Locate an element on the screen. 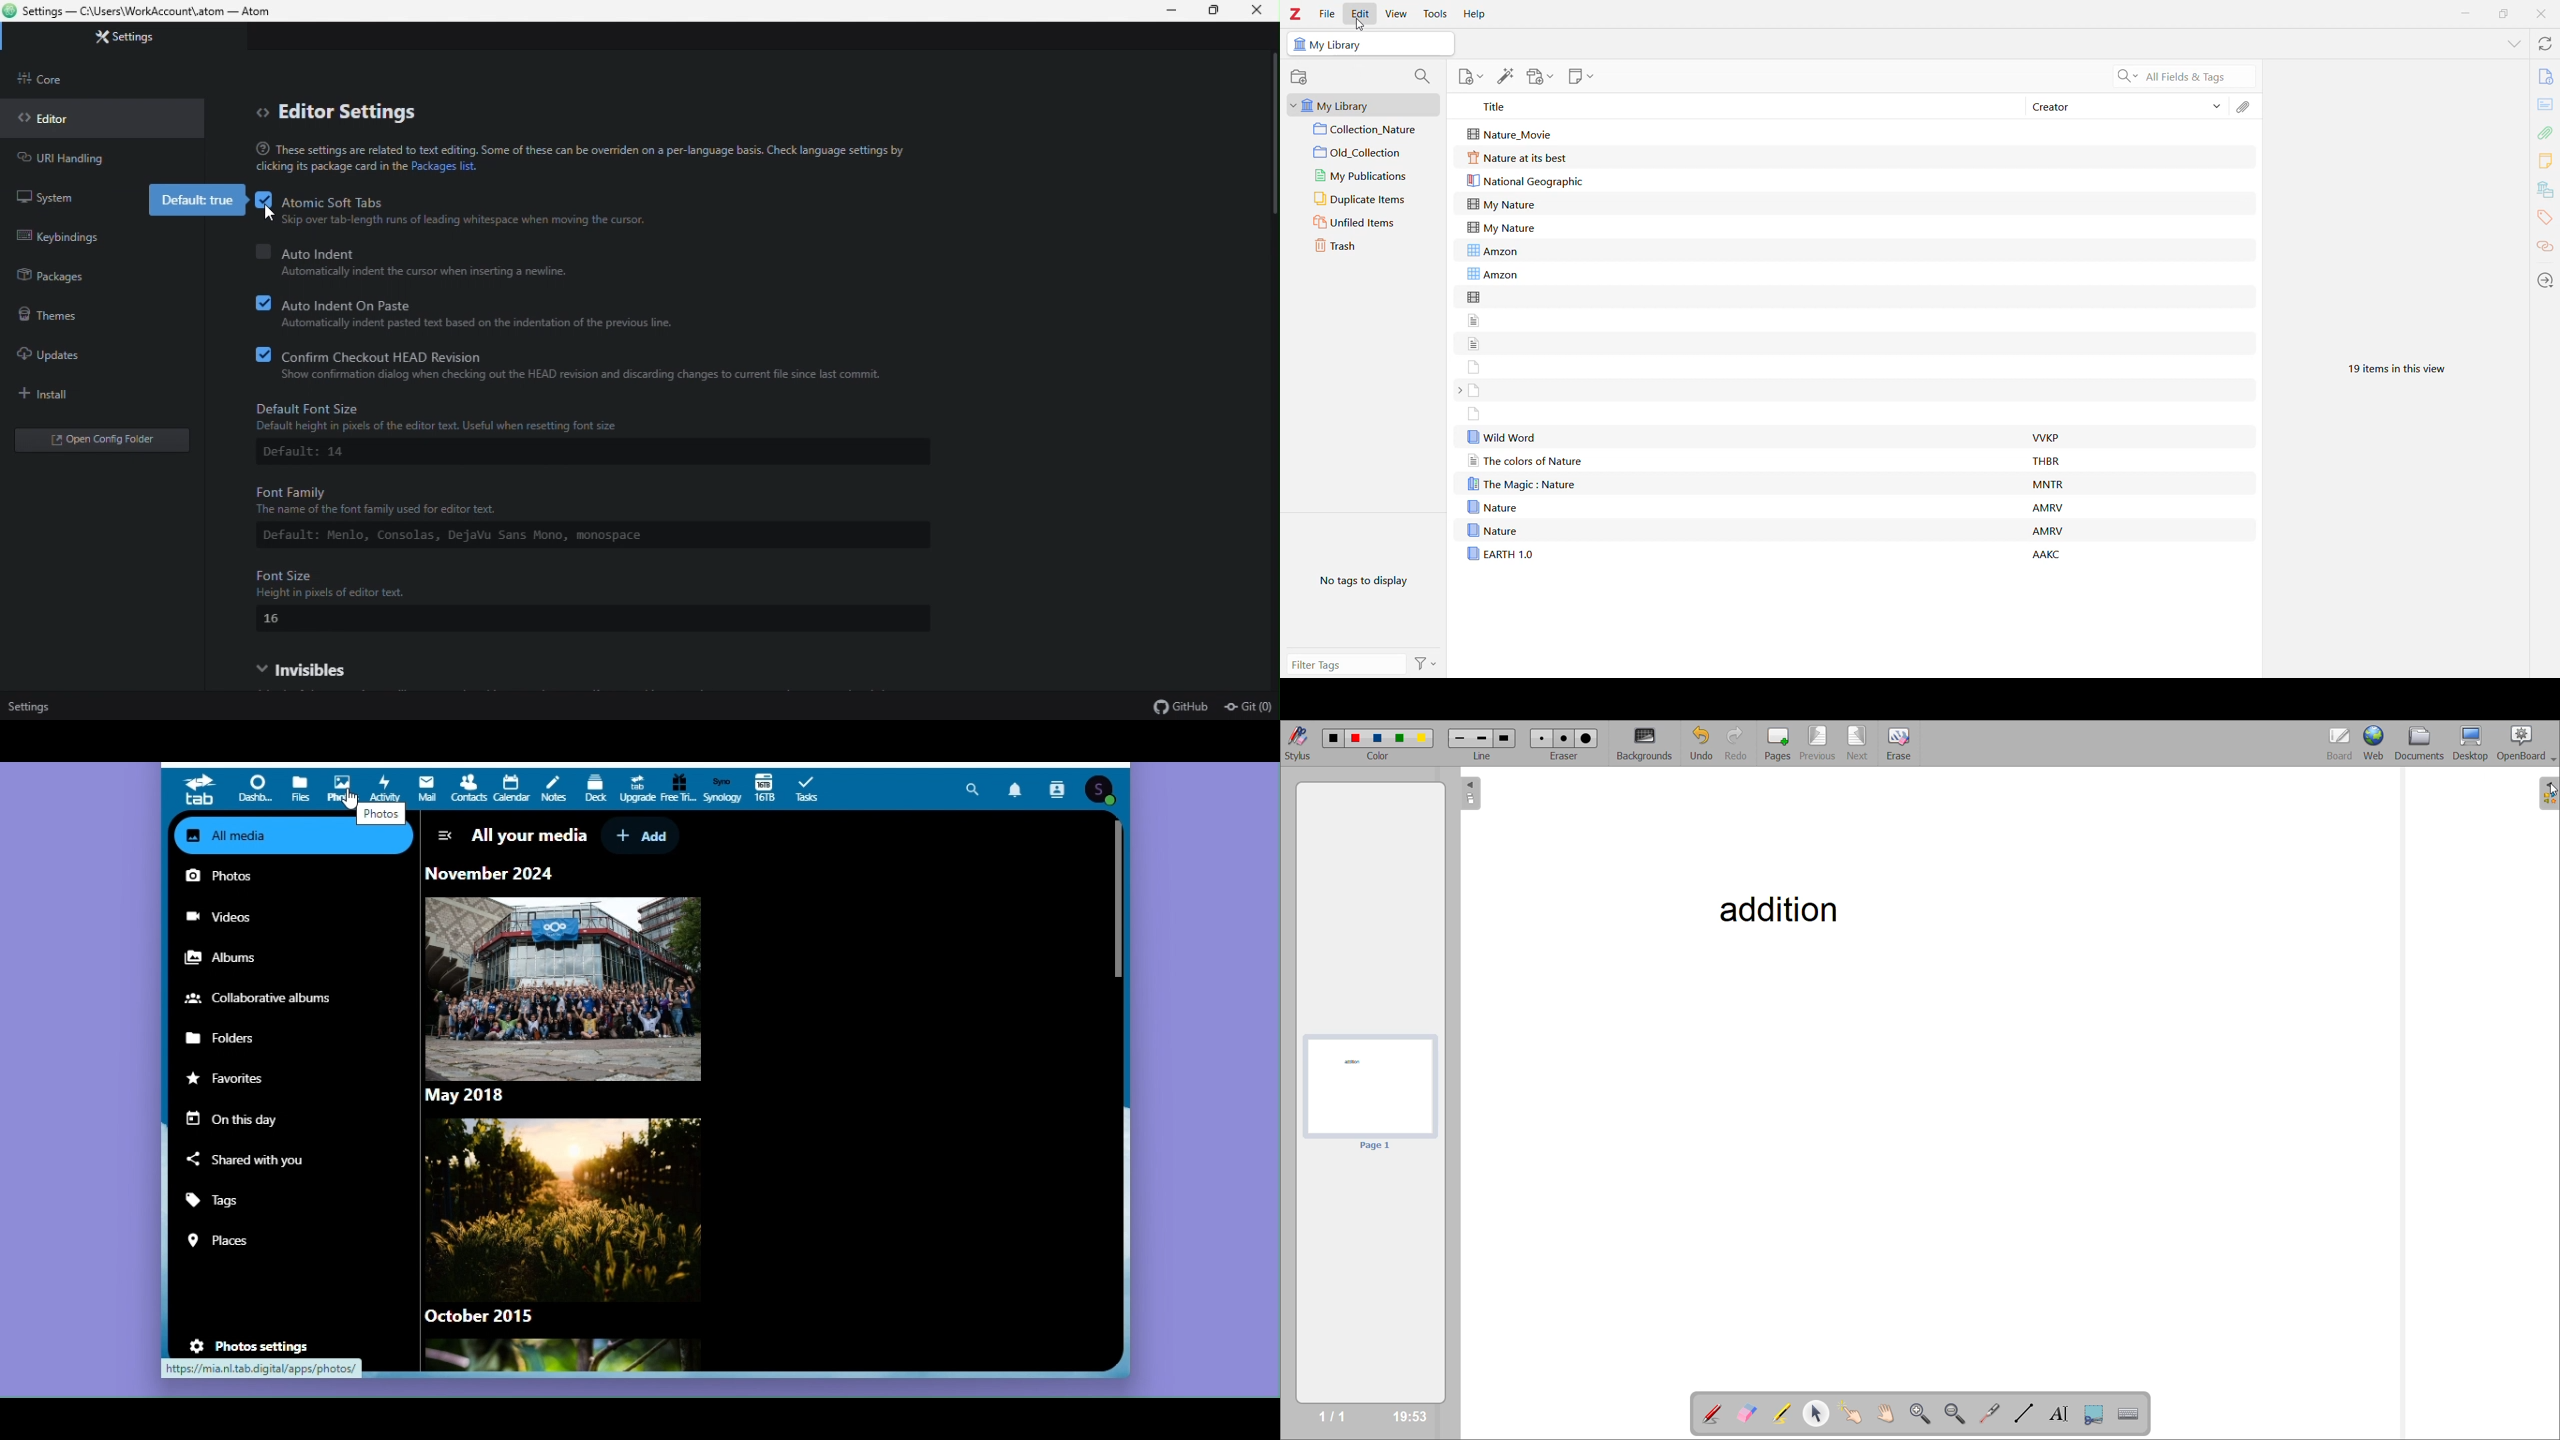 The width and height of the screenshot is (2576, 1456). file without title is located at coordinates (1474, 366).